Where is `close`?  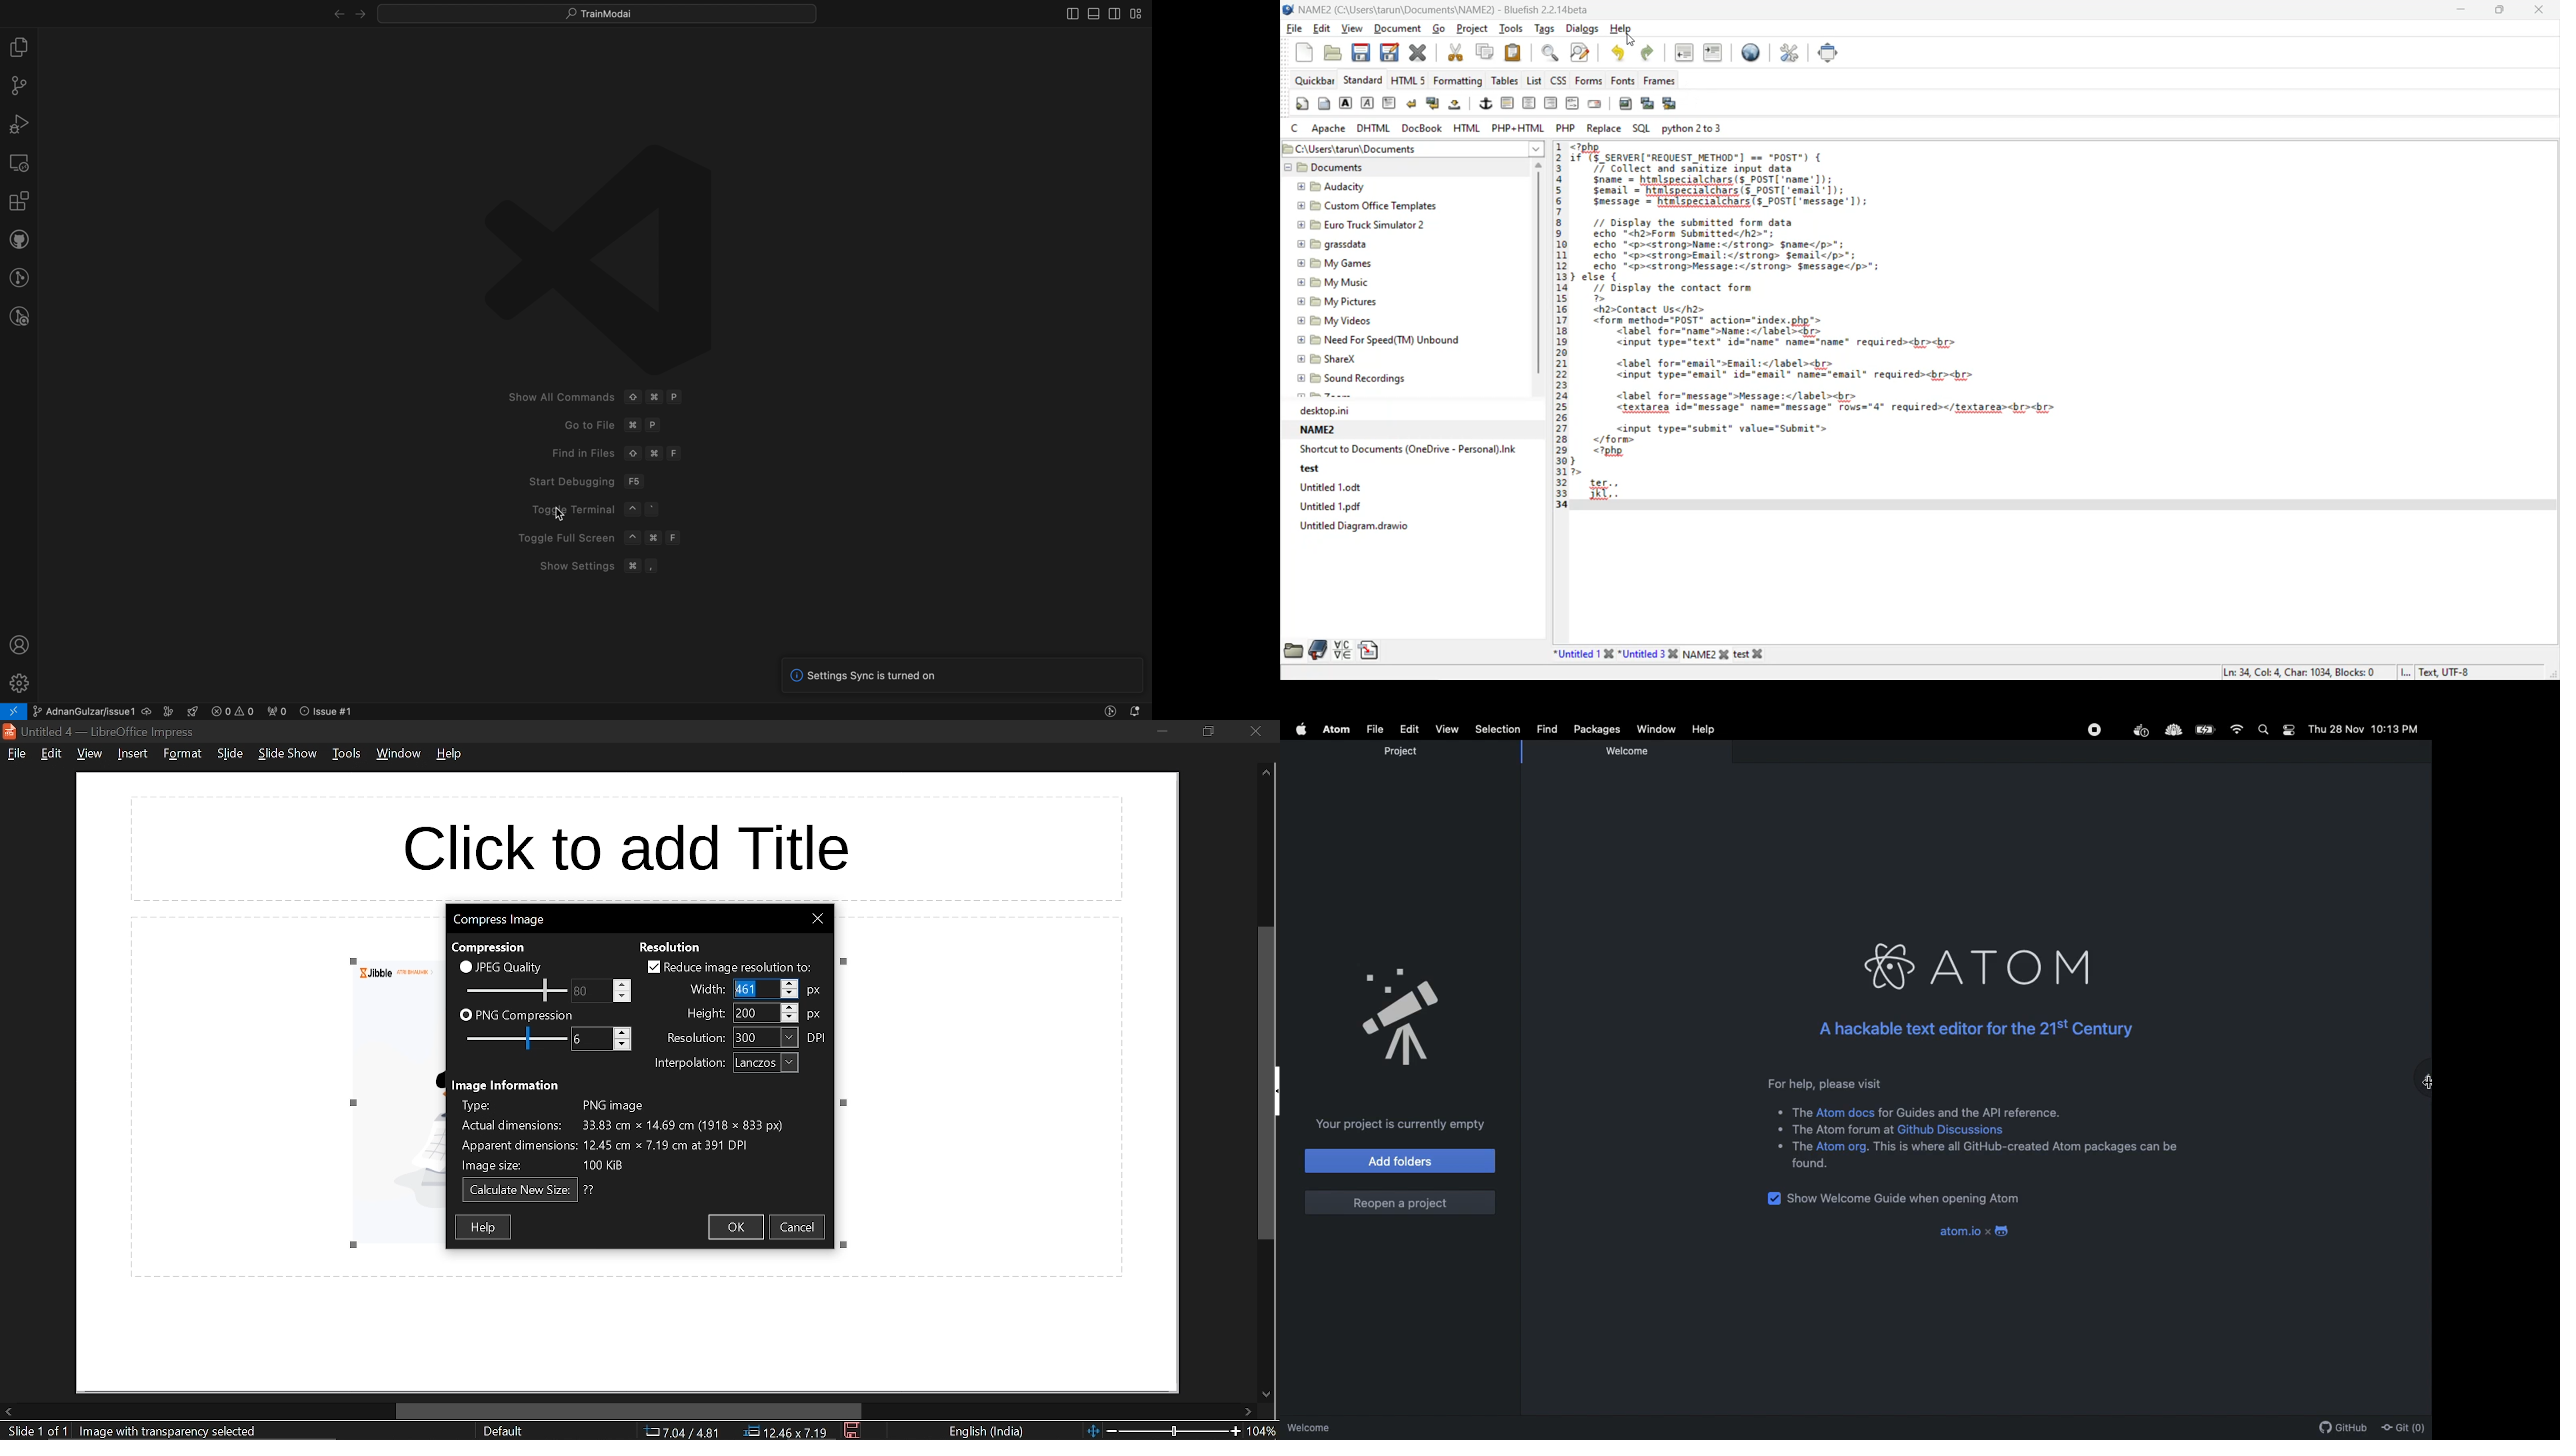 close is located at coordinates (1257, 731).